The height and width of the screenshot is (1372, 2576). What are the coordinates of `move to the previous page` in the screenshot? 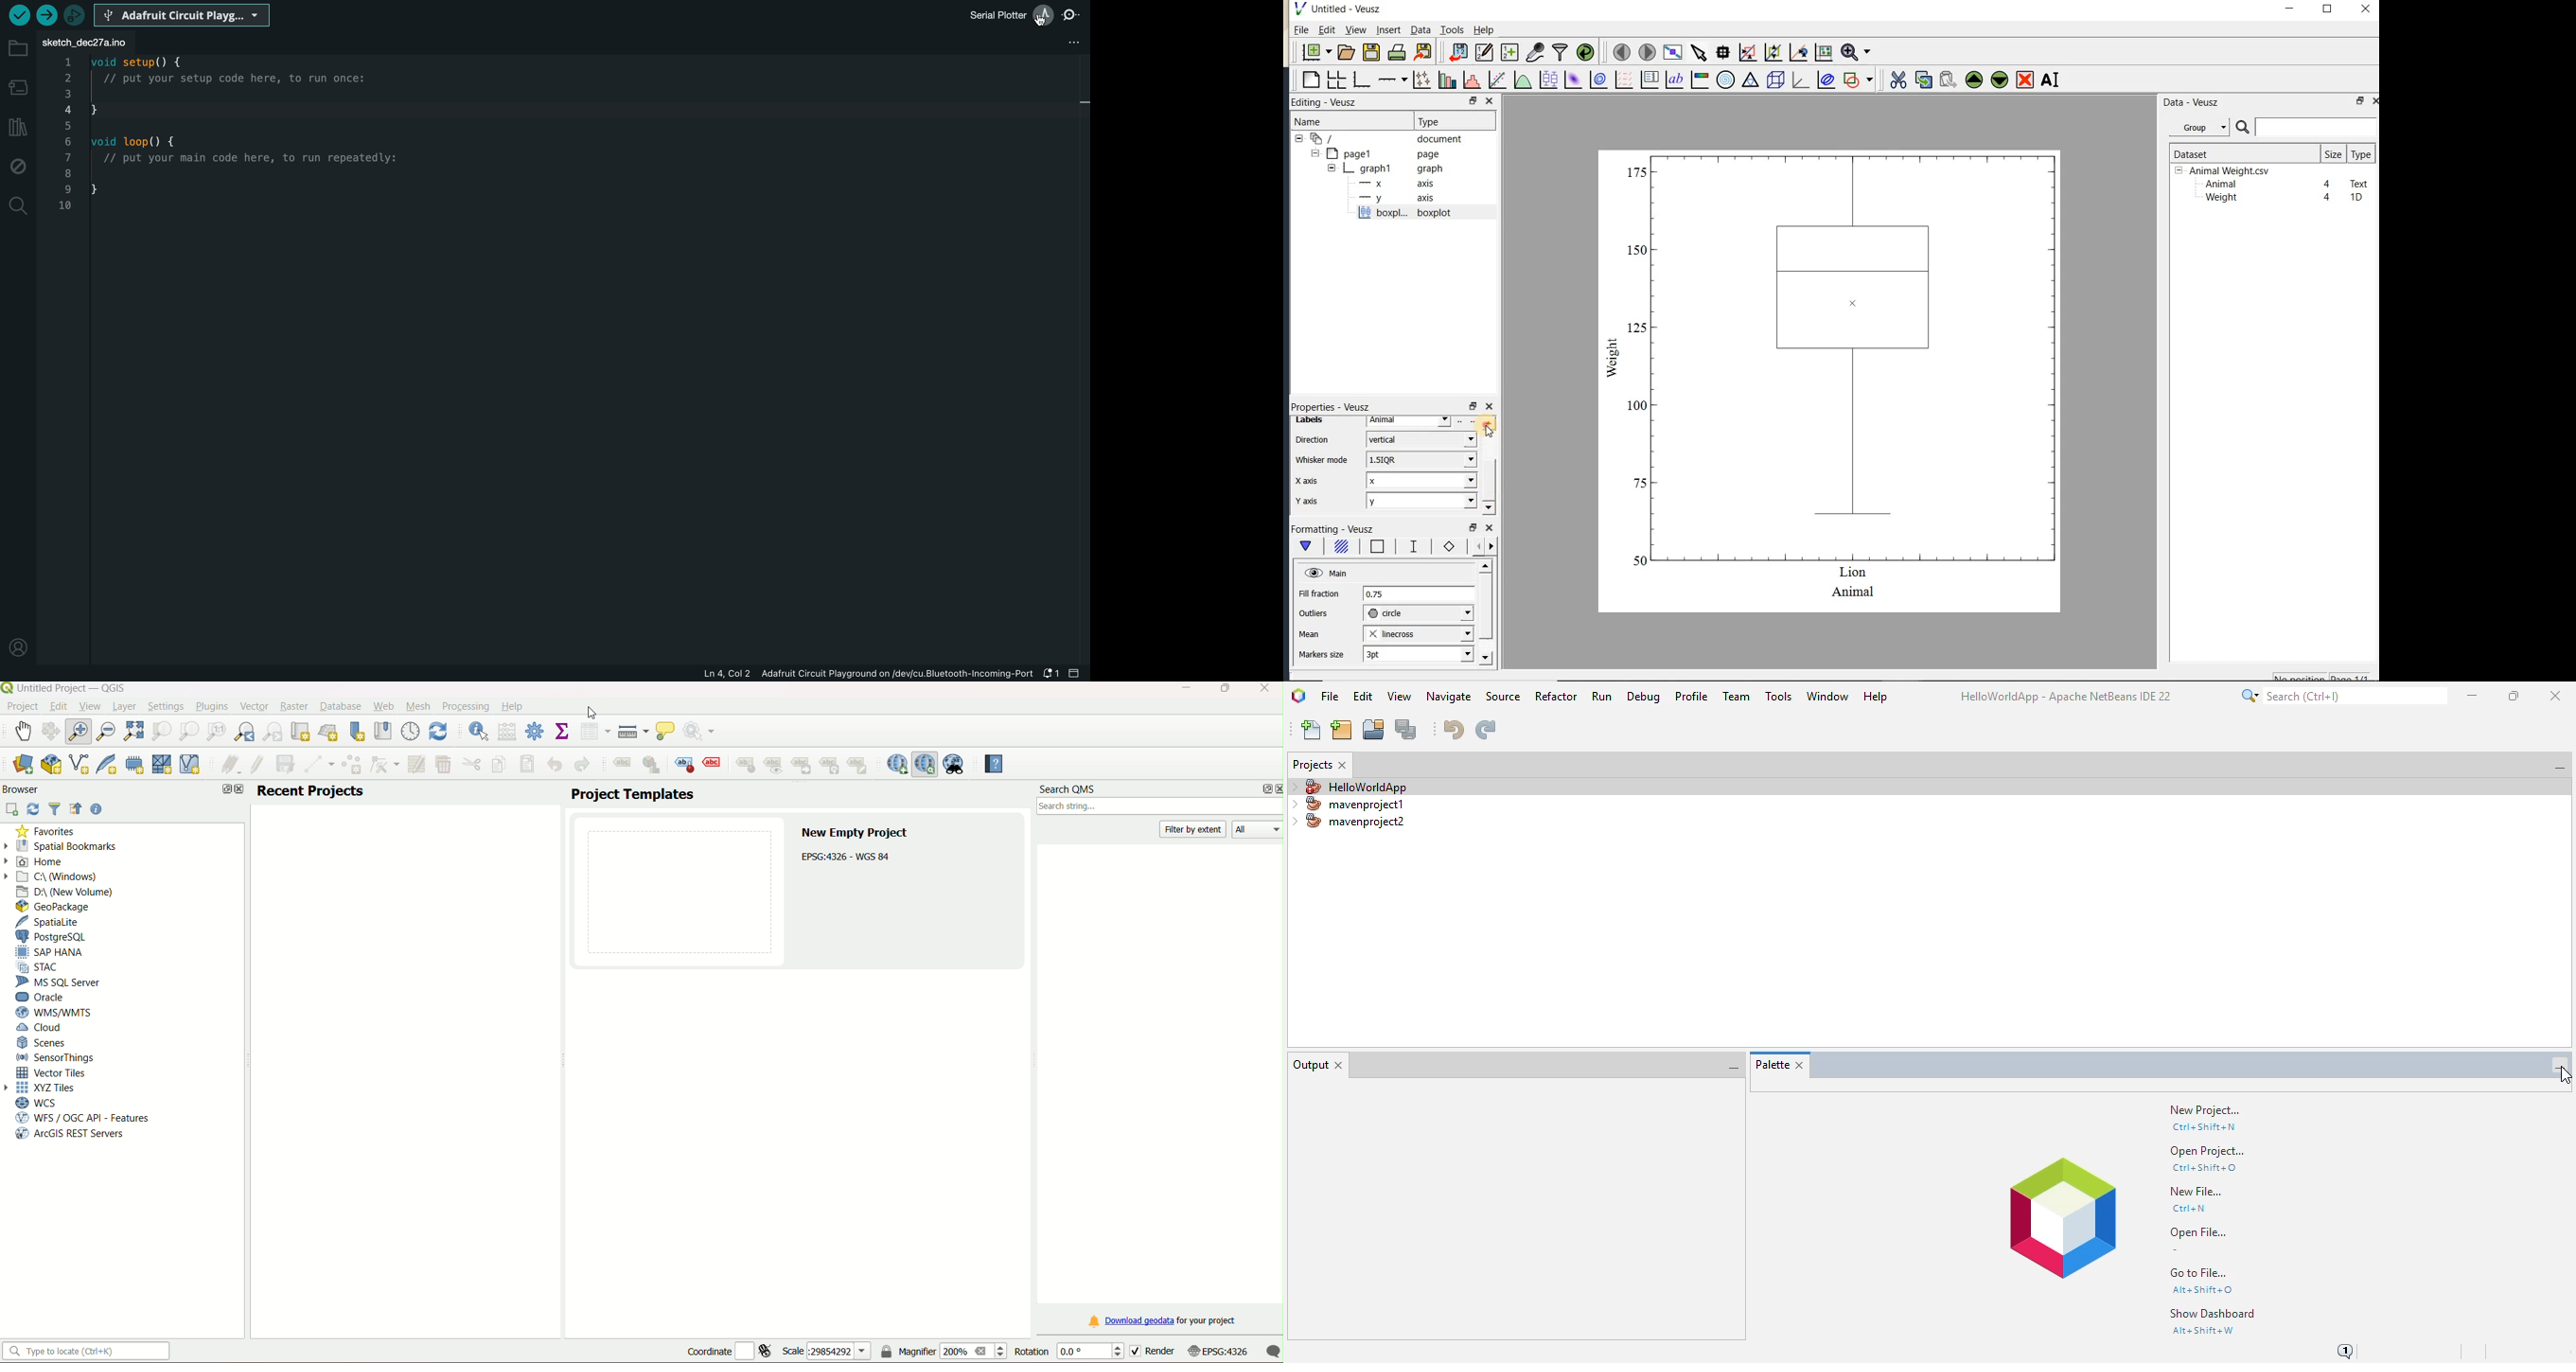 It's located at (1619, 51).